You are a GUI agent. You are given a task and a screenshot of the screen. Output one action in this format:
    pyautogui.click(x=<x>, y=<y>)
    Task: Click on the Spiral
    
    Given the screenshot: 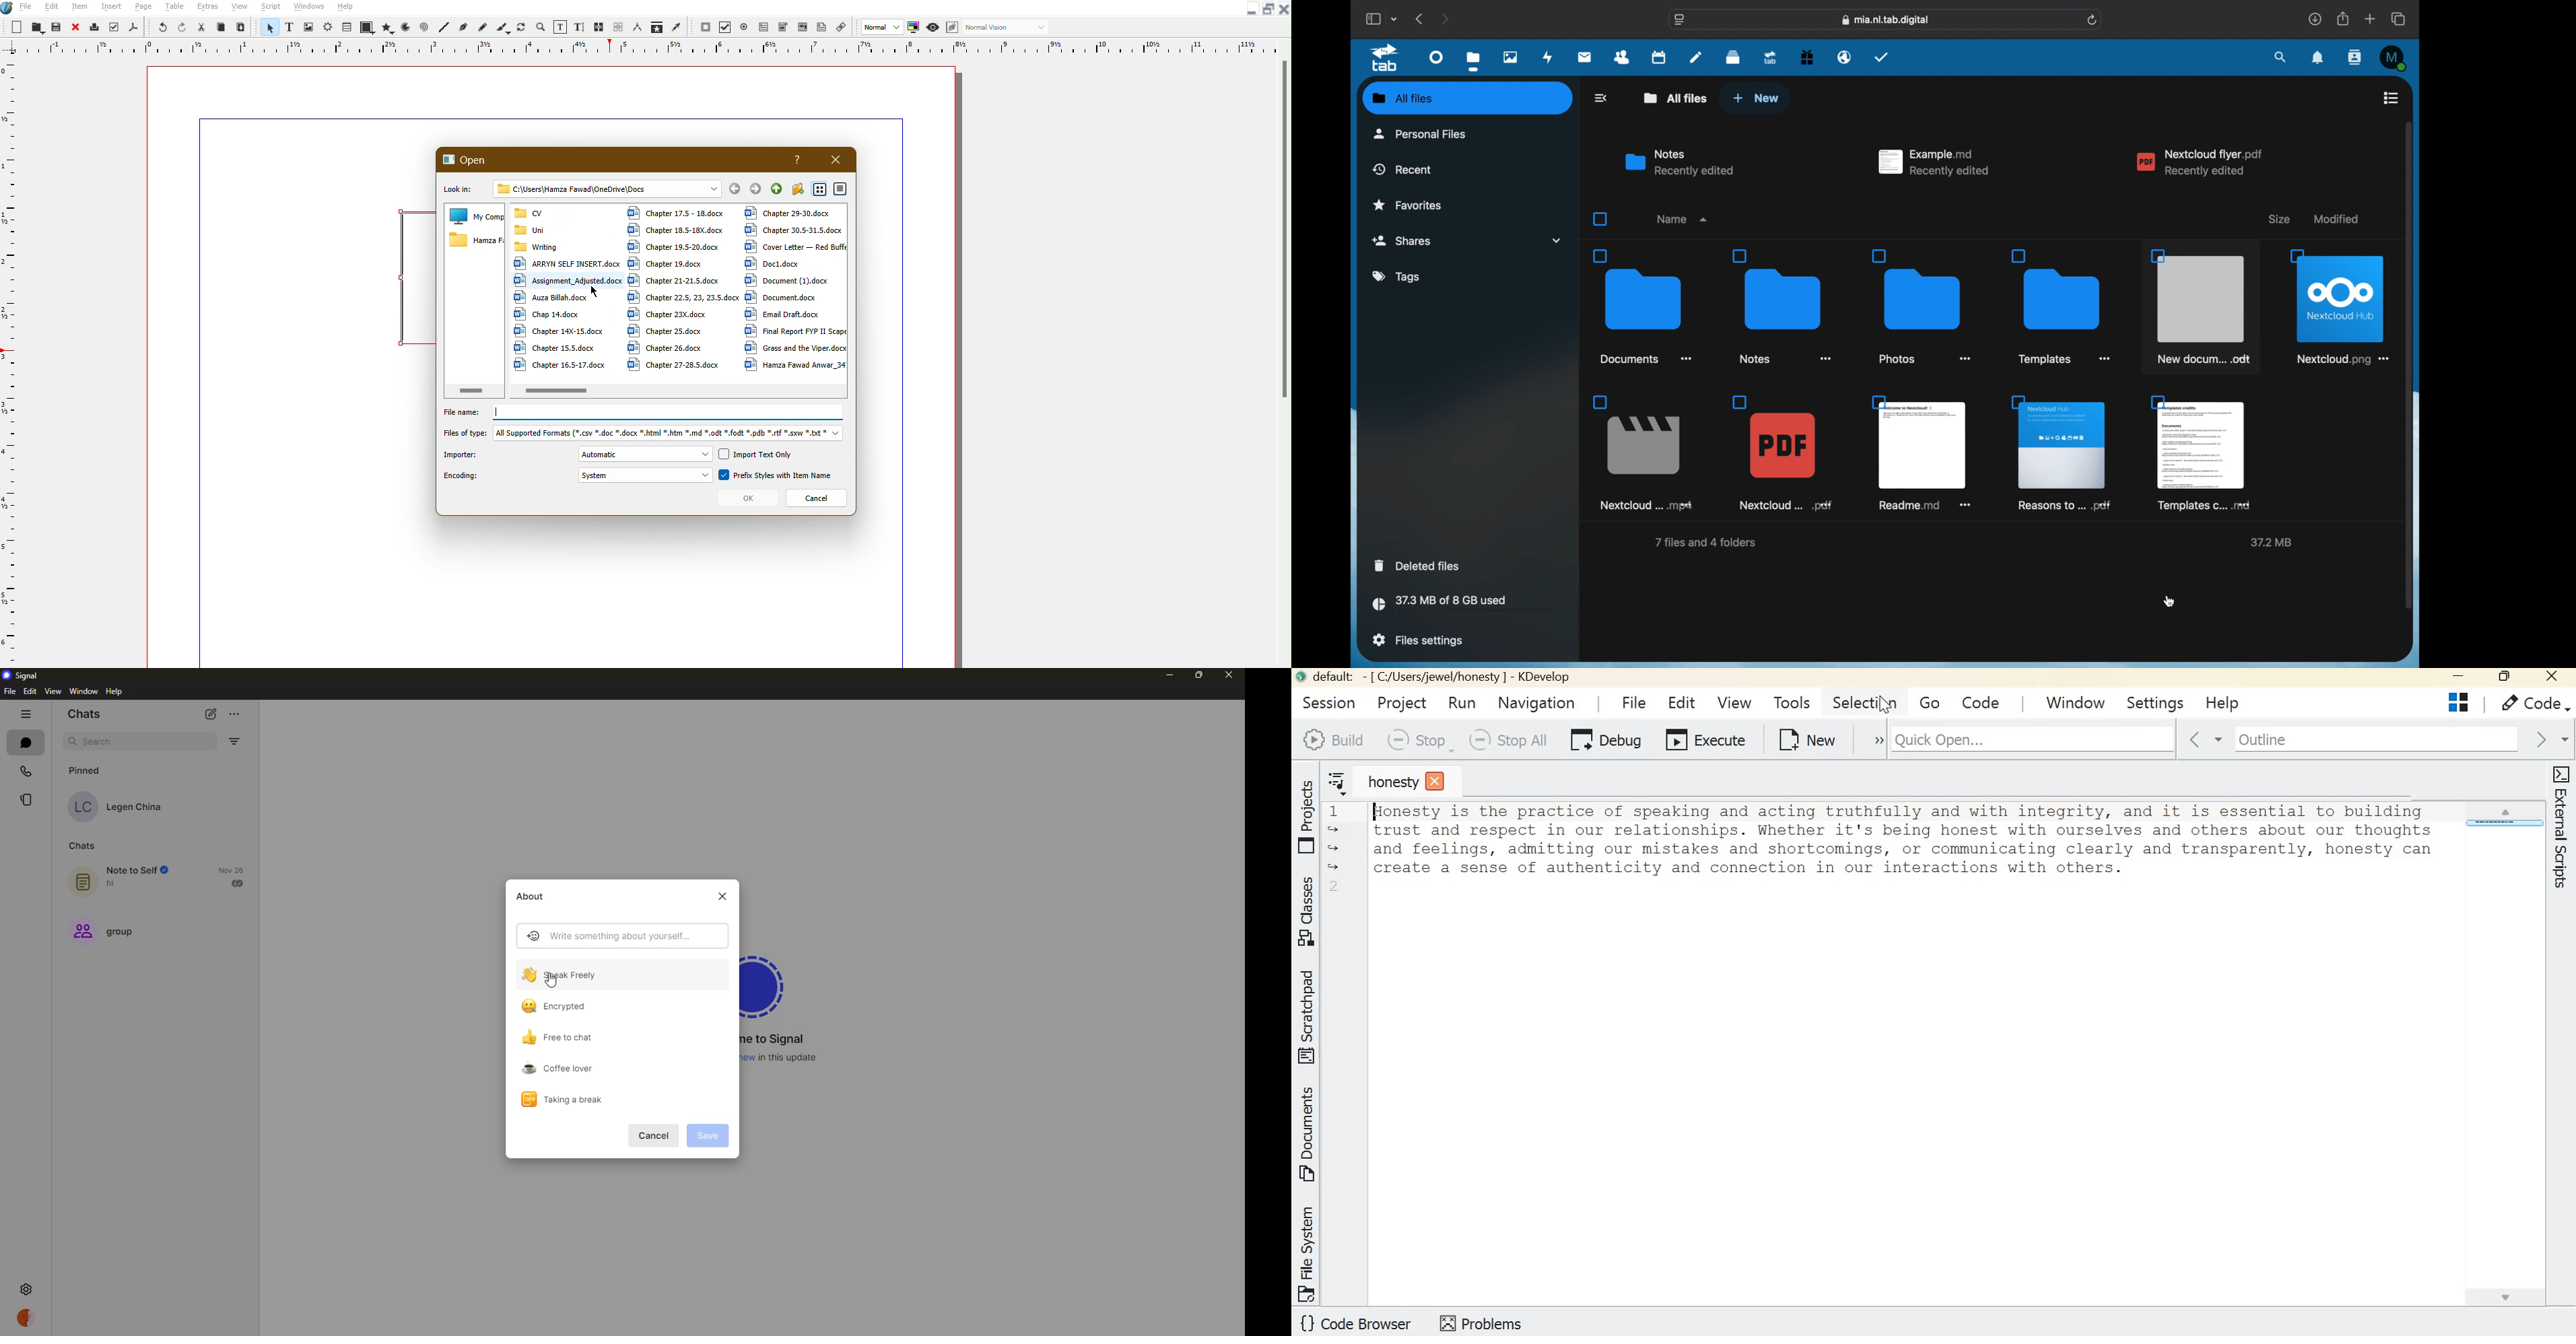 What is the action you would take?
    pyautogui.click(x=424, y=27)
    